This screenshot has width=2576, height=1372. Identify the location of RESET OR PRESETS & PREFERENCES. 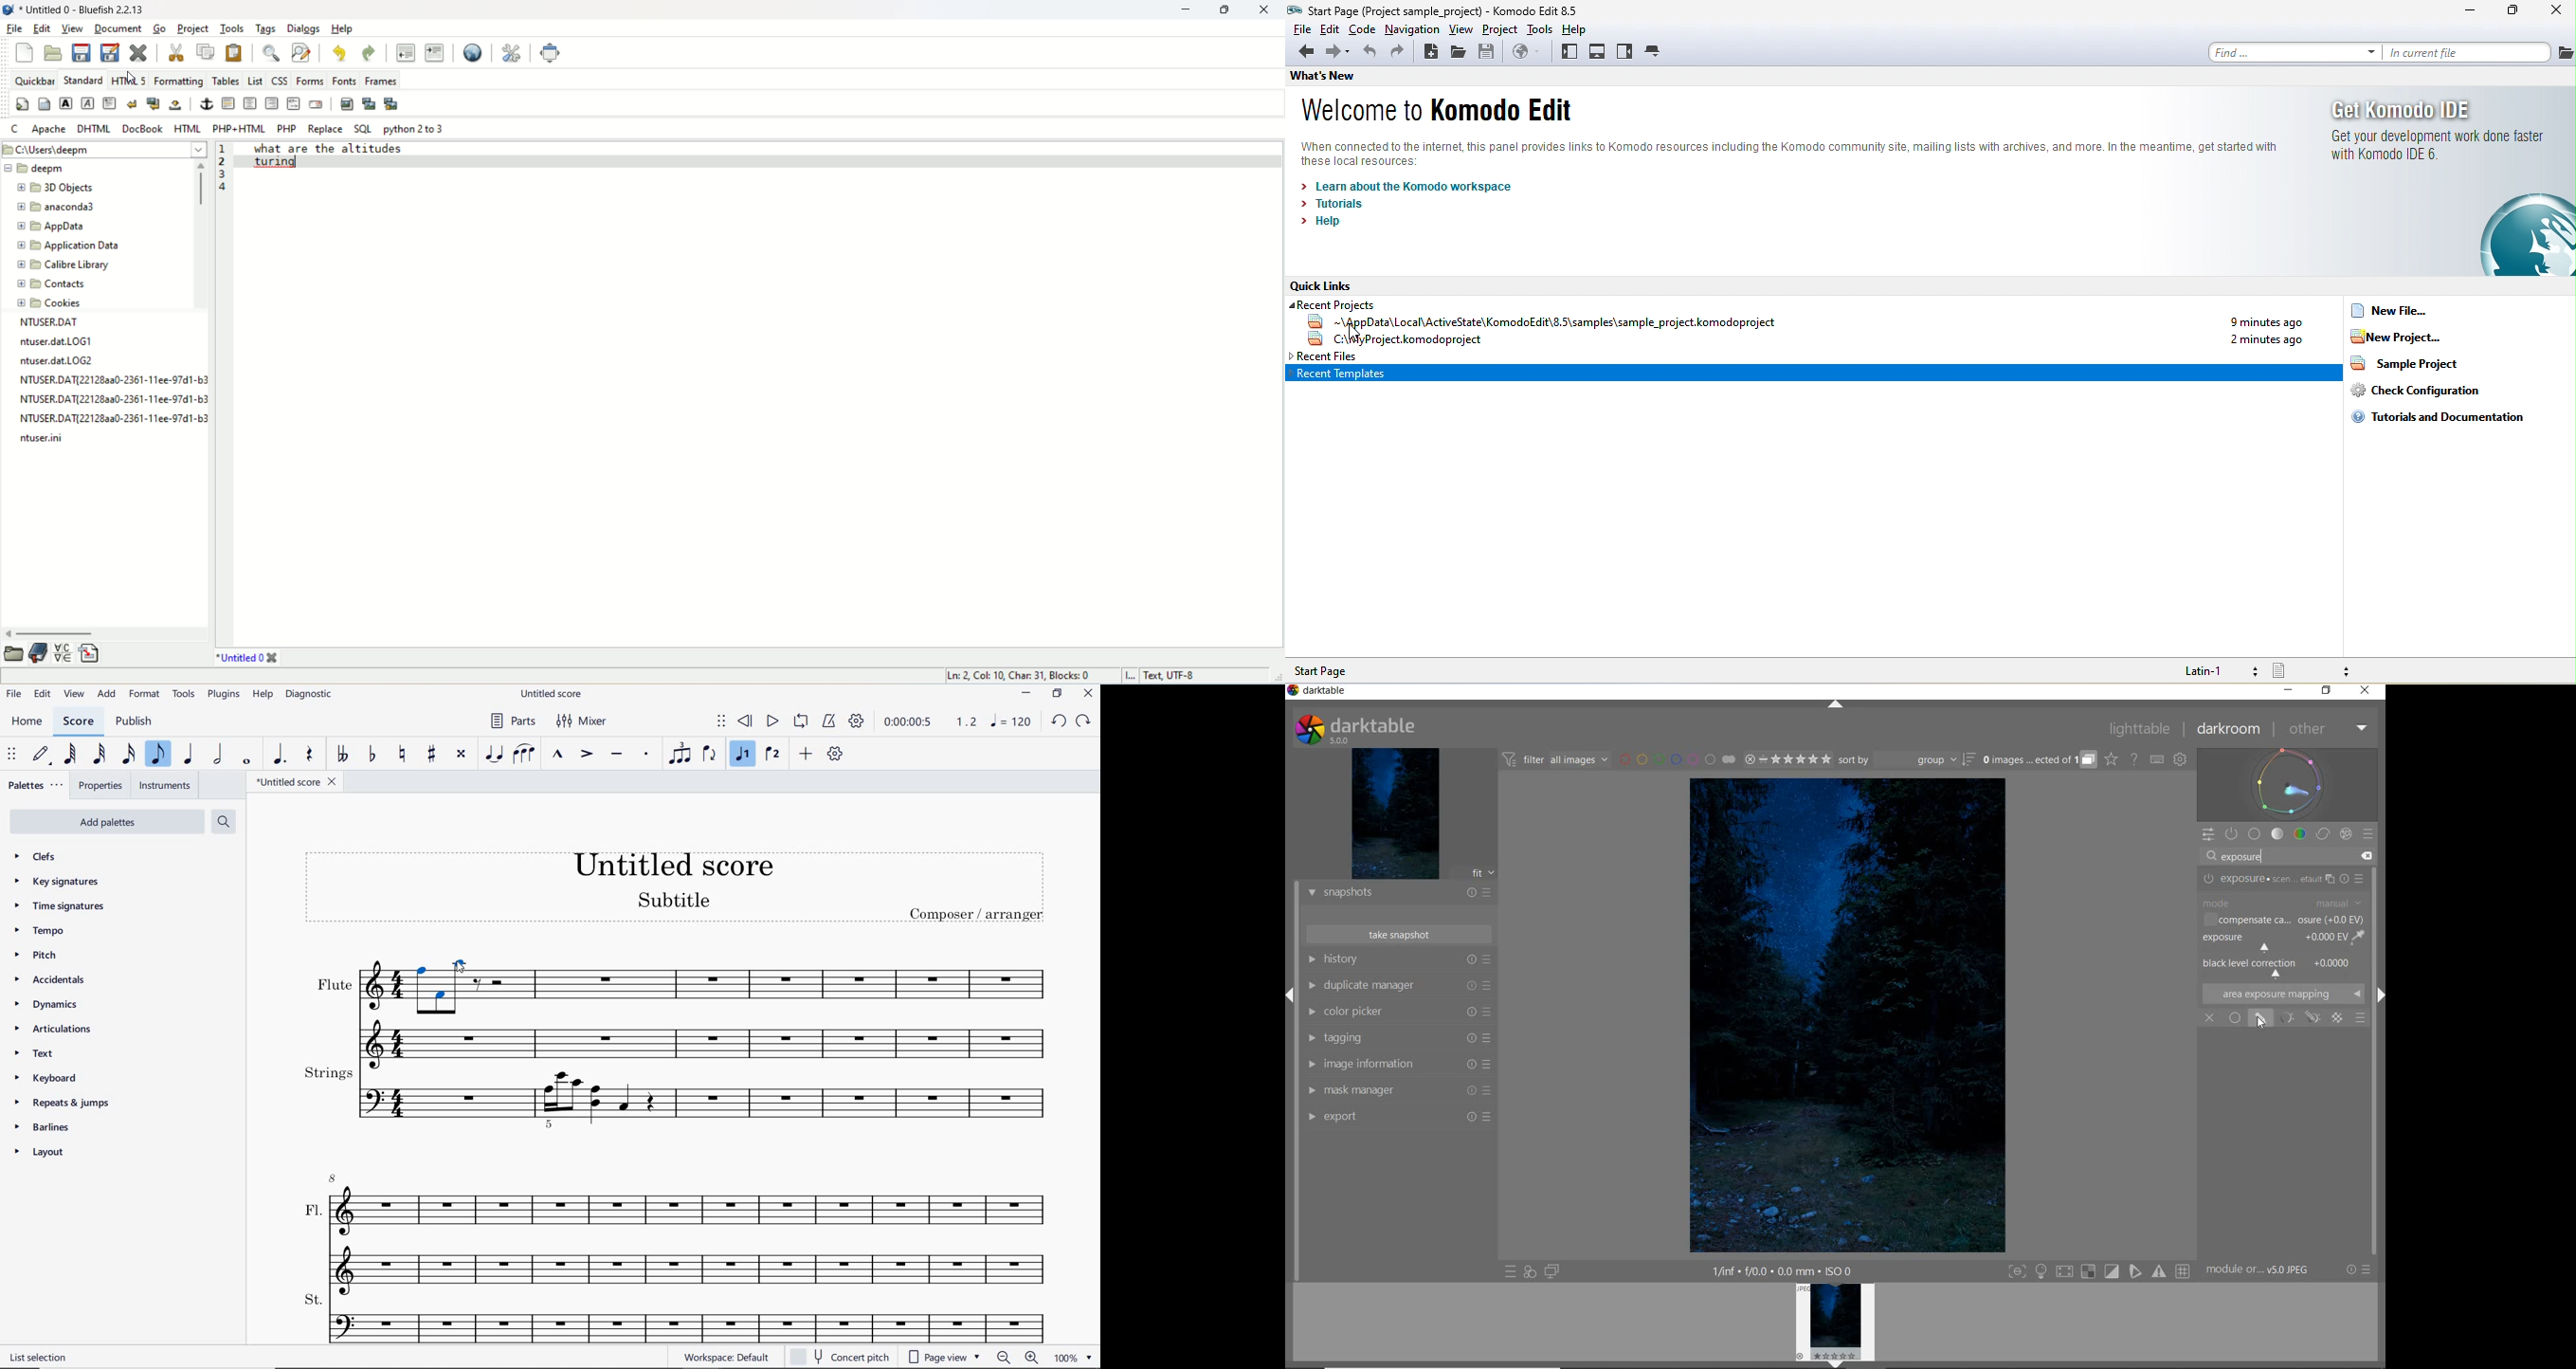
(2360, 1270).